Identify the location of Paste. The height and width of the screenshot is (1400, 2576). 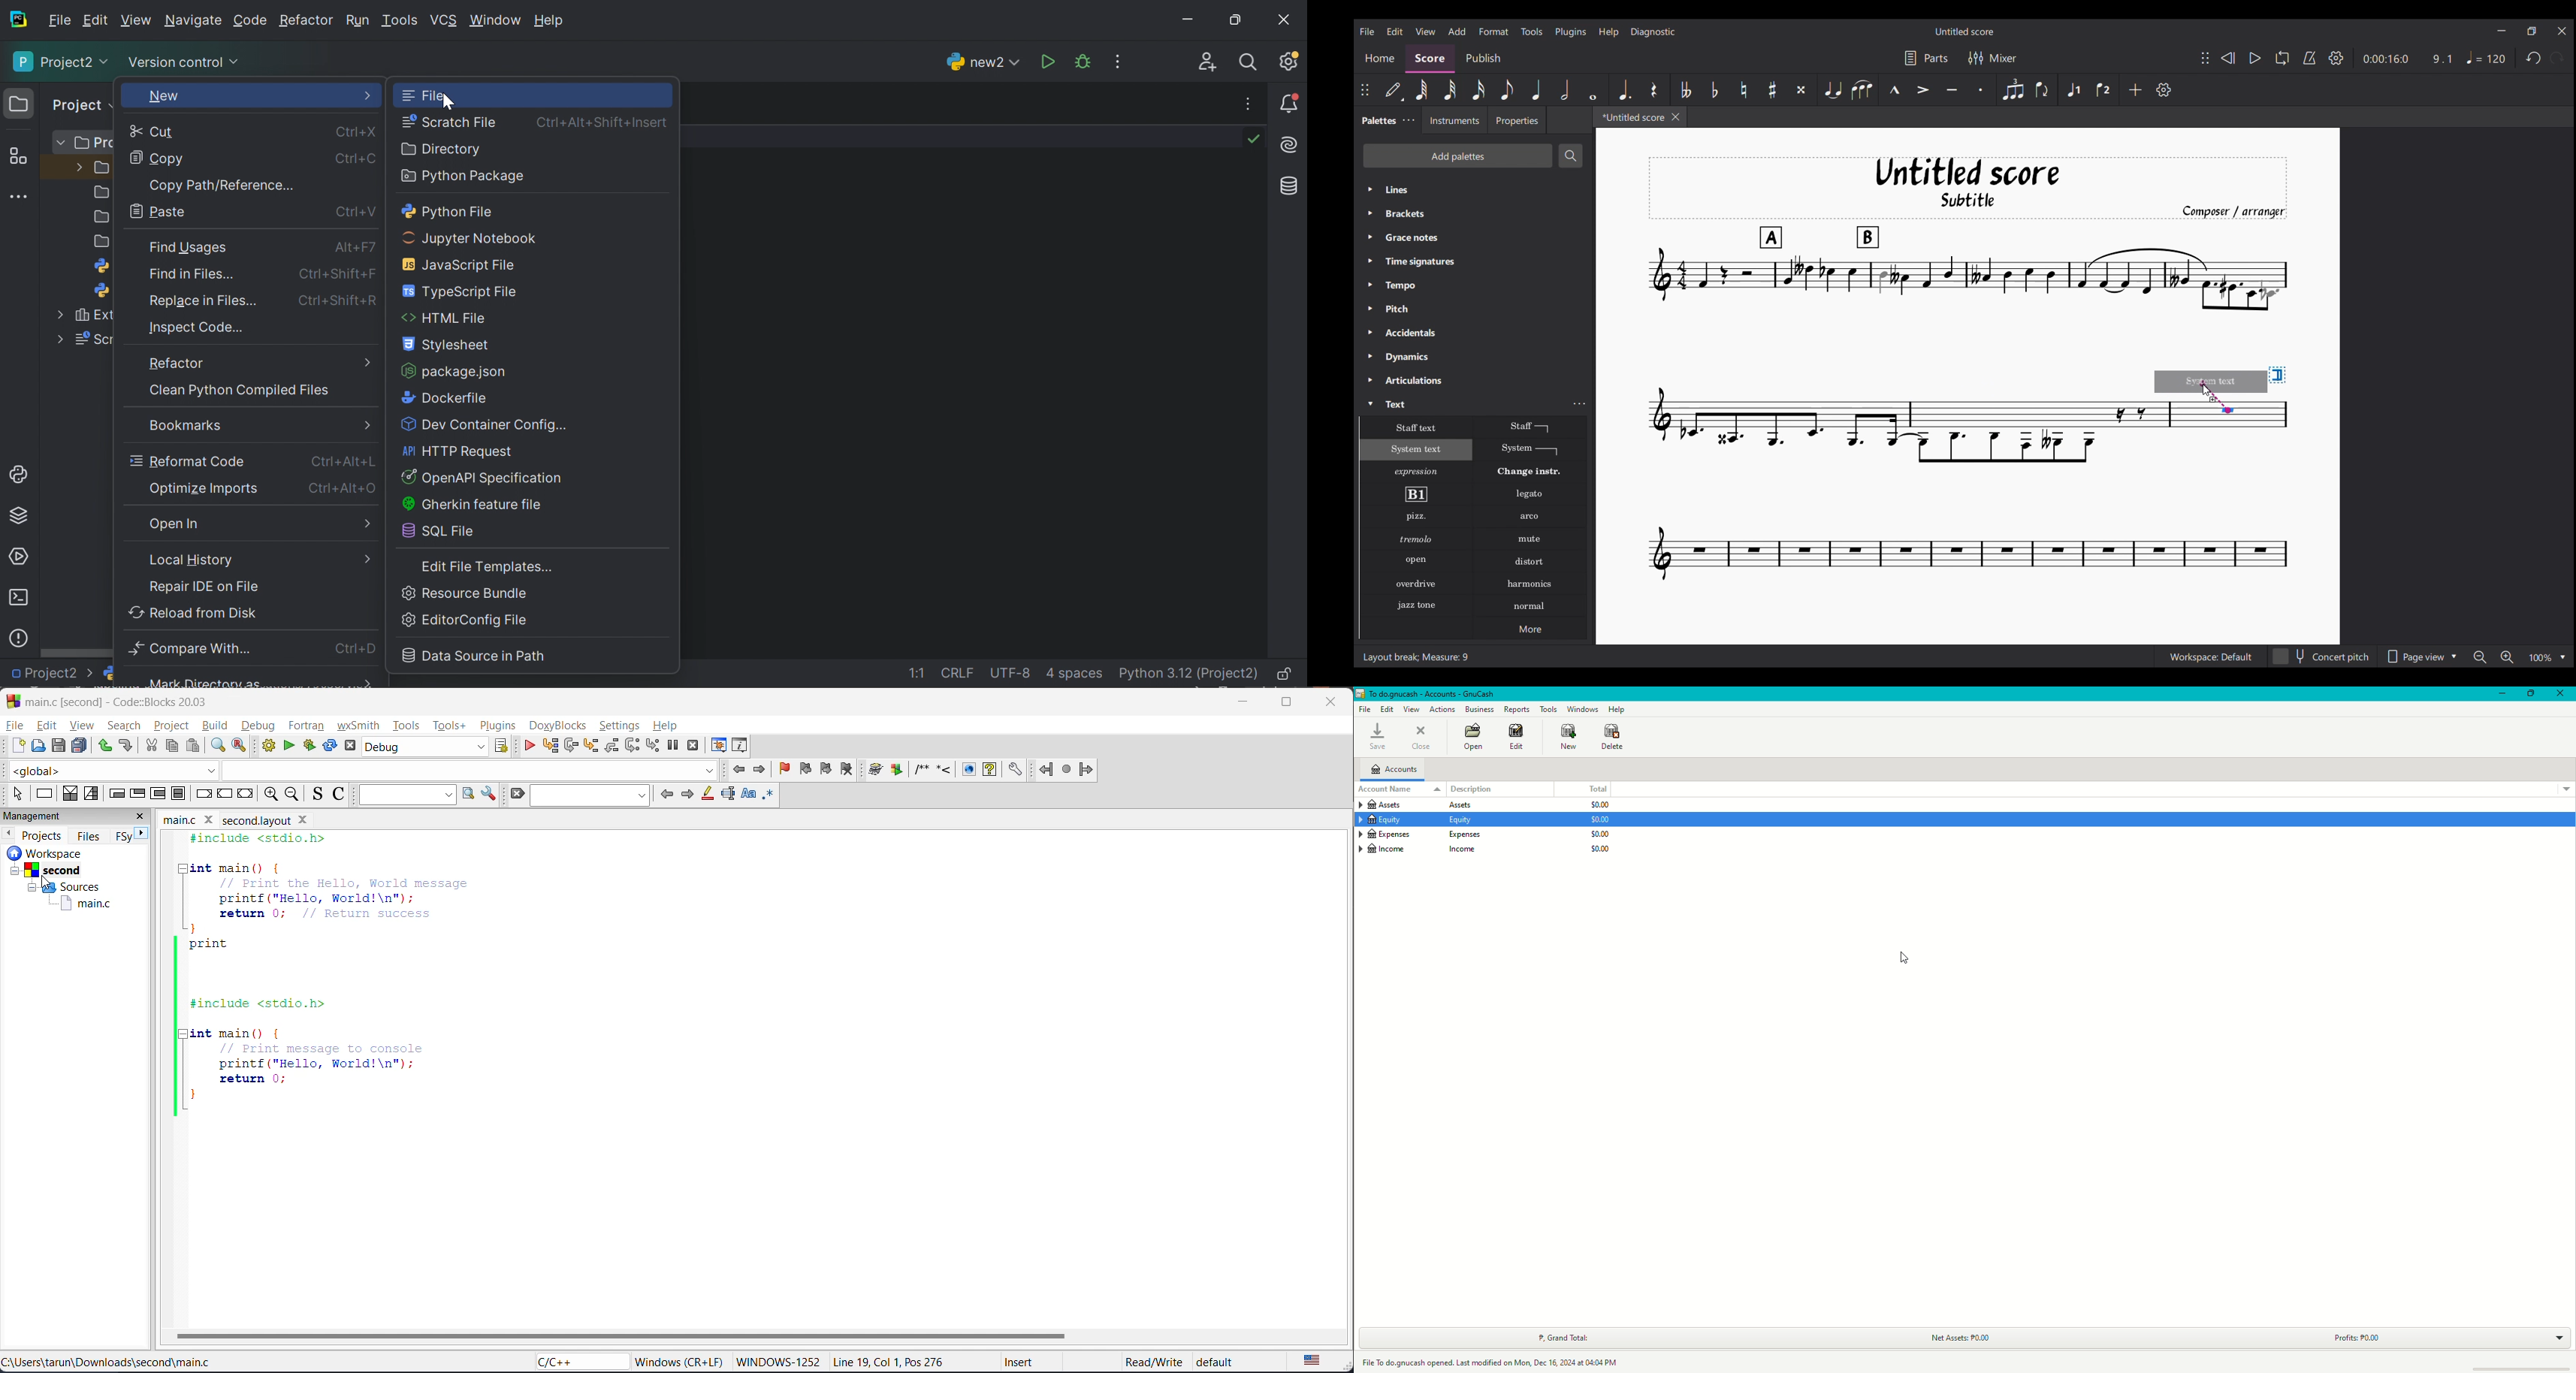
(162, 210).